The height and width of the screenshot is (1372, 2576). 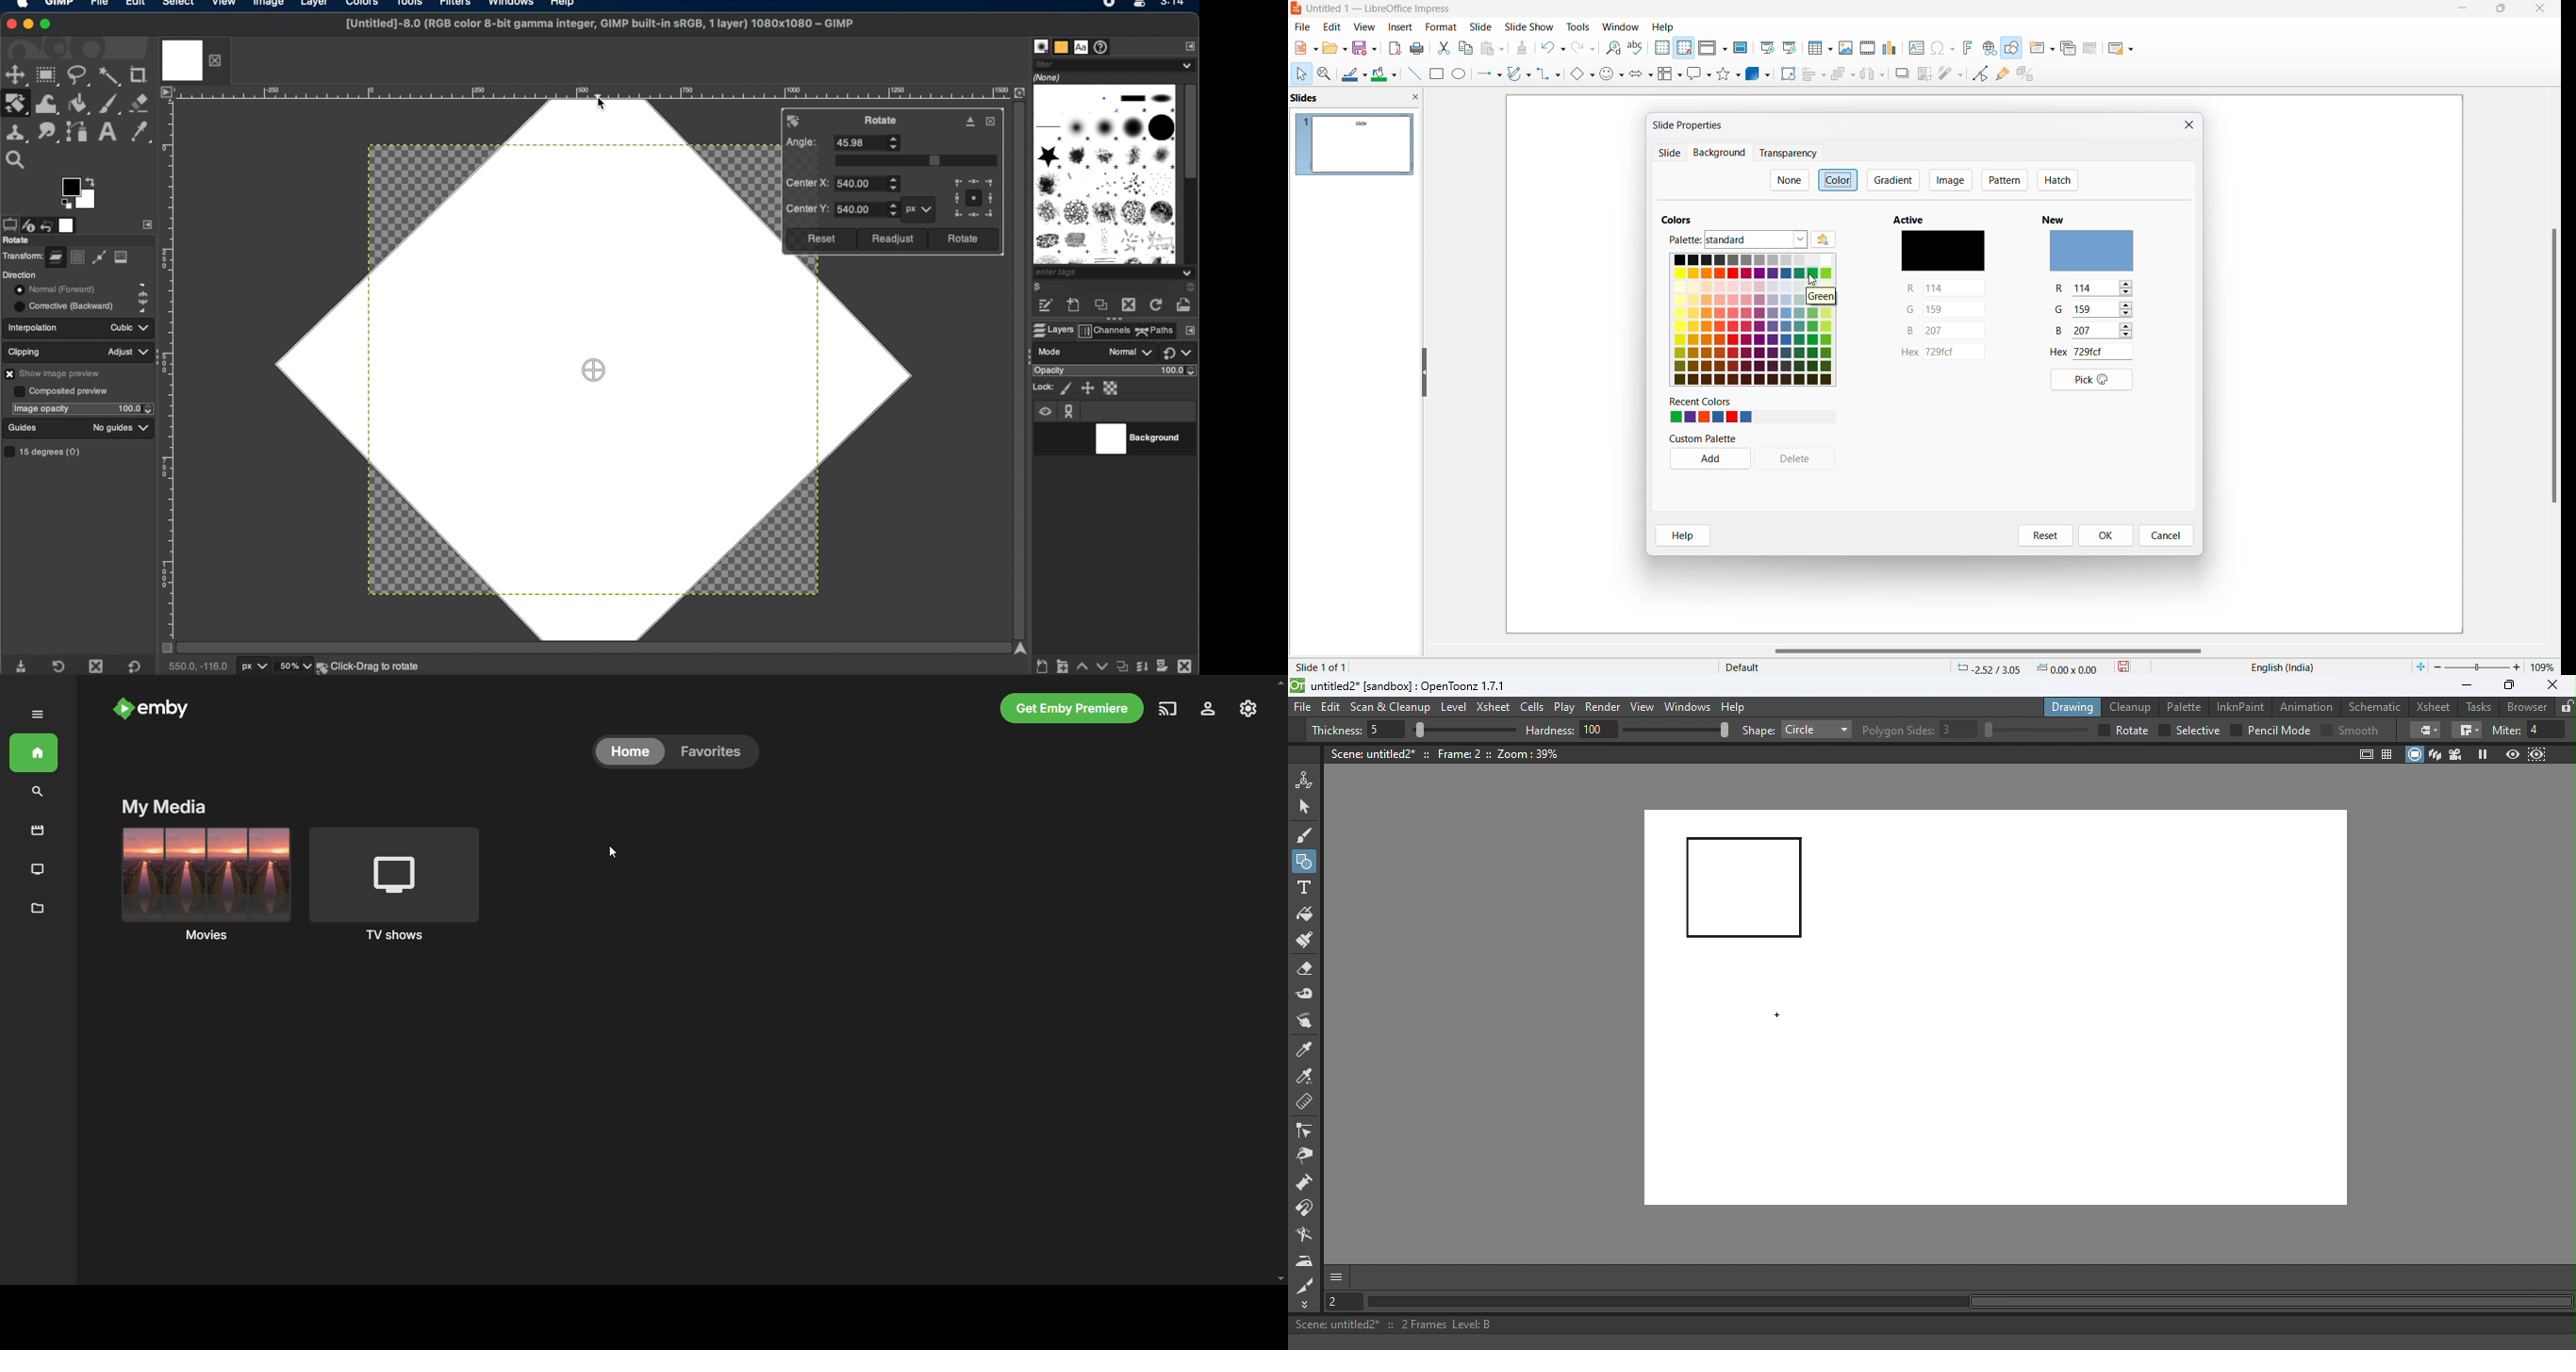 I want to click on scrollbar, so click(x=1995, y=651).